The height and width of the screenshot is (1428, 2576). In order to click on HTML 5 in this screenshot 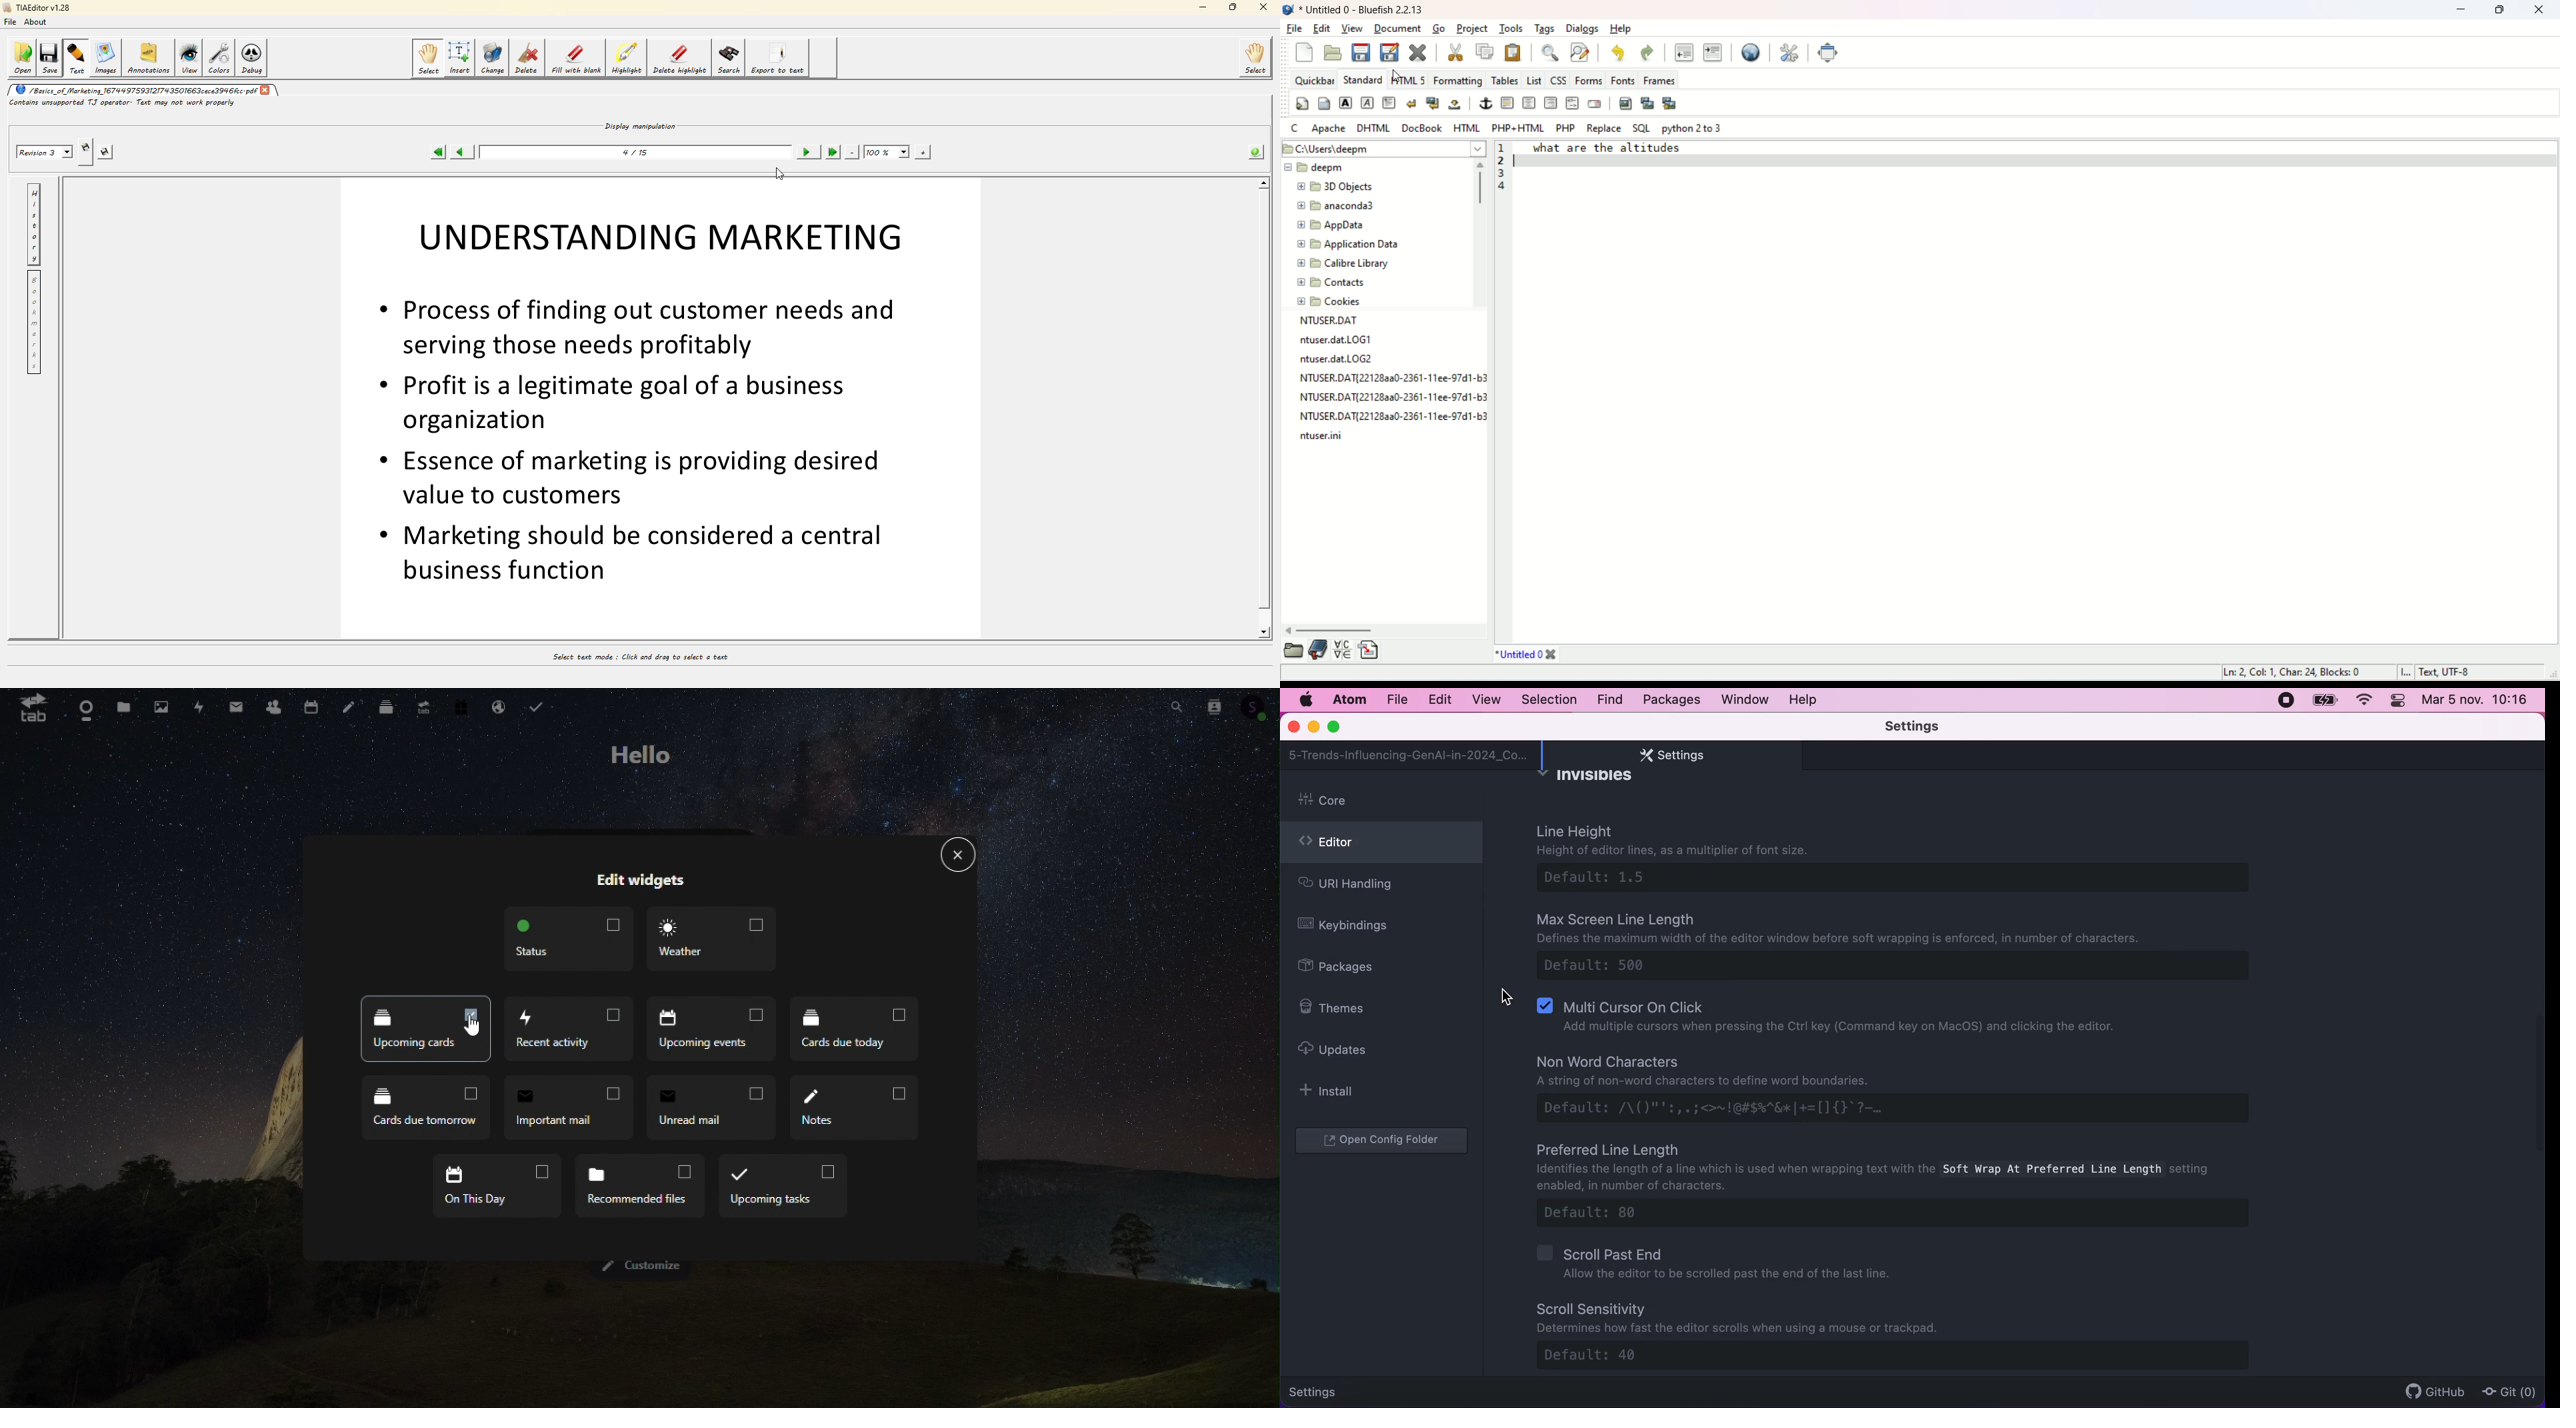, I will do `click(1408, 79)`.